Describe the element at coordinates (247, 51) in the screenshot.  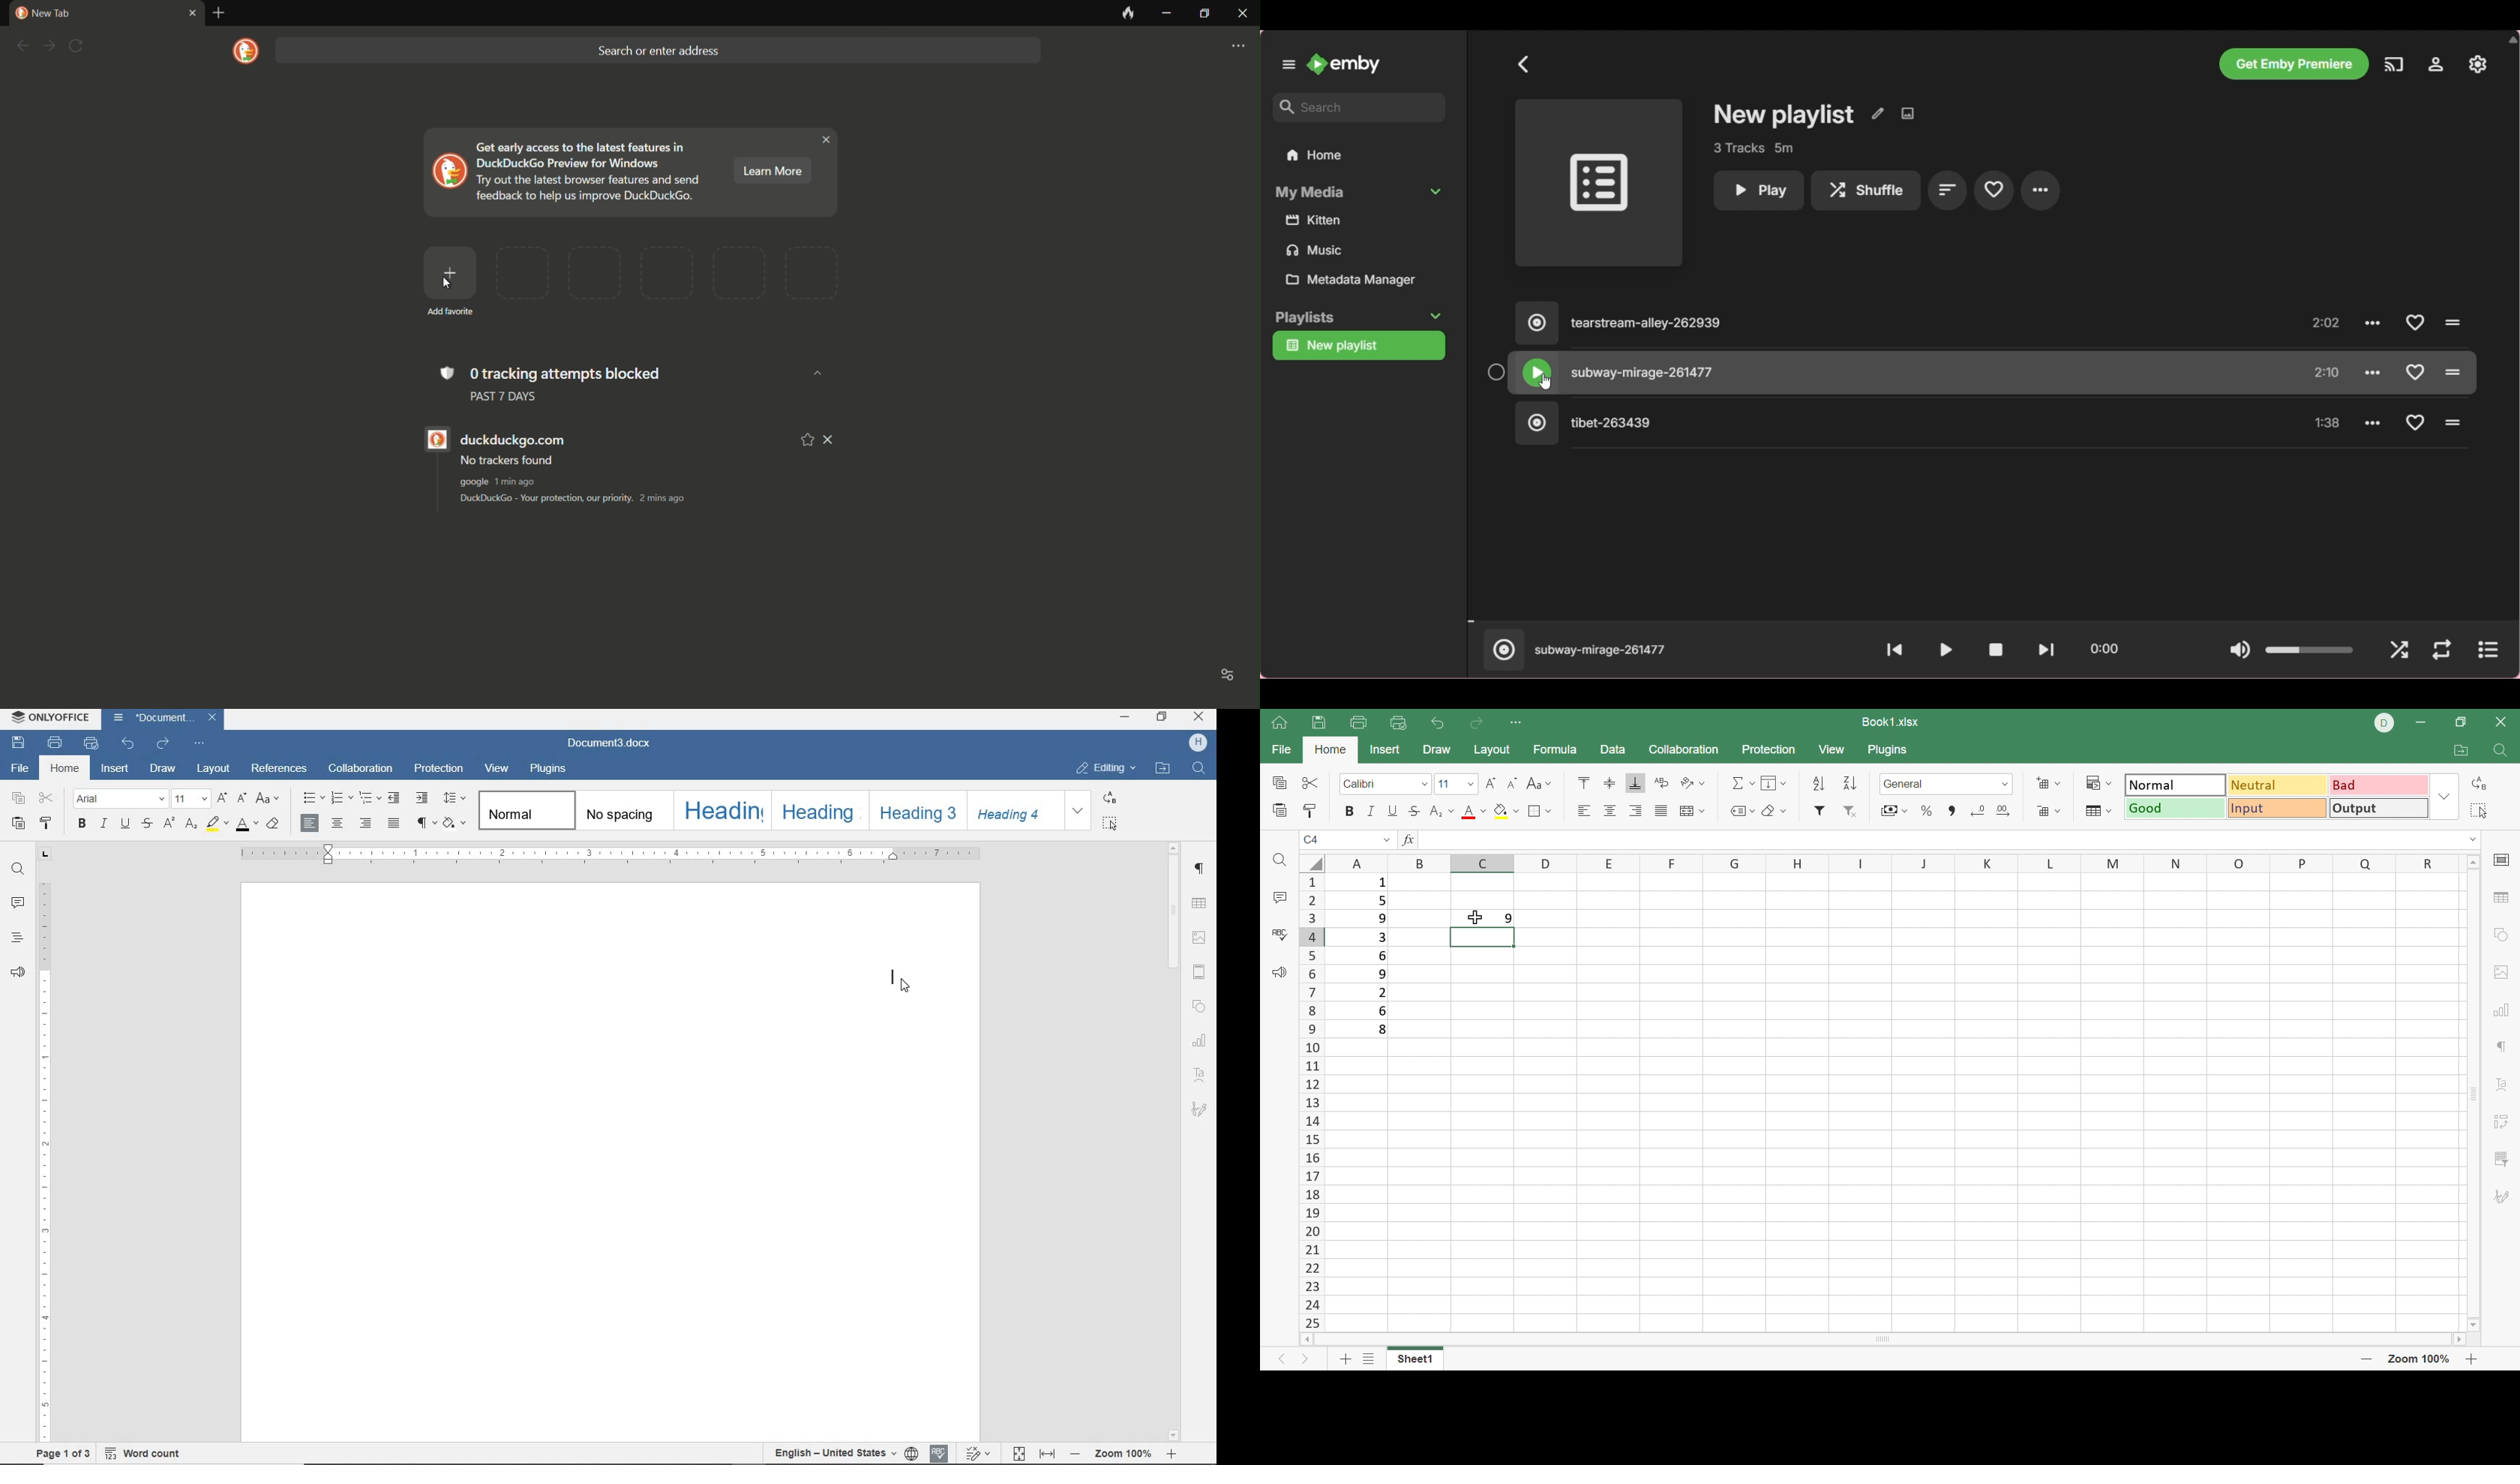
I see `logo` at that location.